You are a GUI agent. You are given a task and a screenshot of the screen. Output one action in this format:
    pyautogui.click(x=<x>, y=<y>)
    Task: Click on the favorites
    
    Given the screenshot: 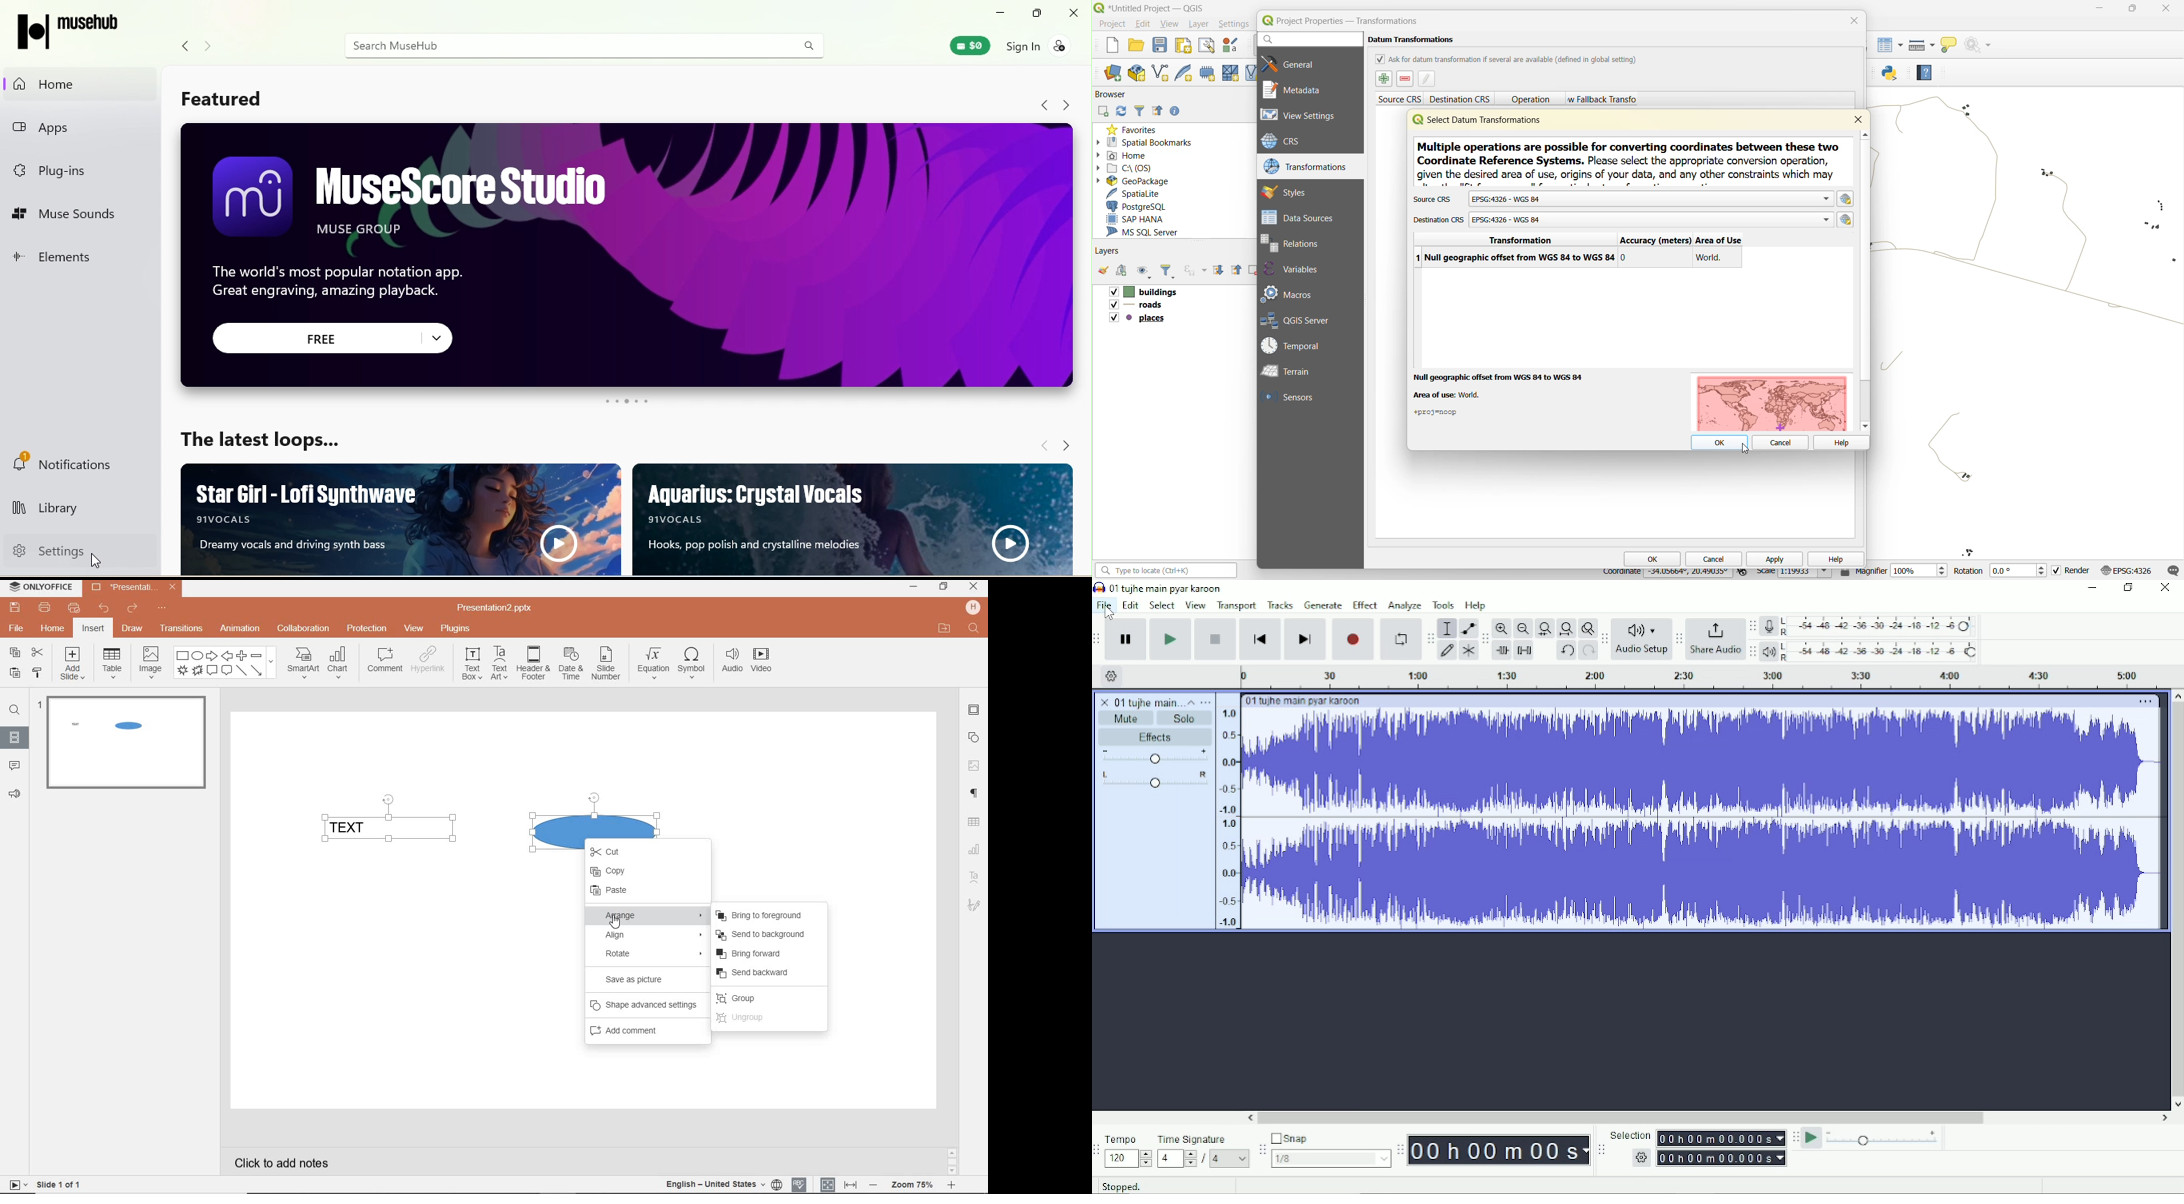 What is the action you would take?
    pyautogui.click(x=1132, y=129)
    